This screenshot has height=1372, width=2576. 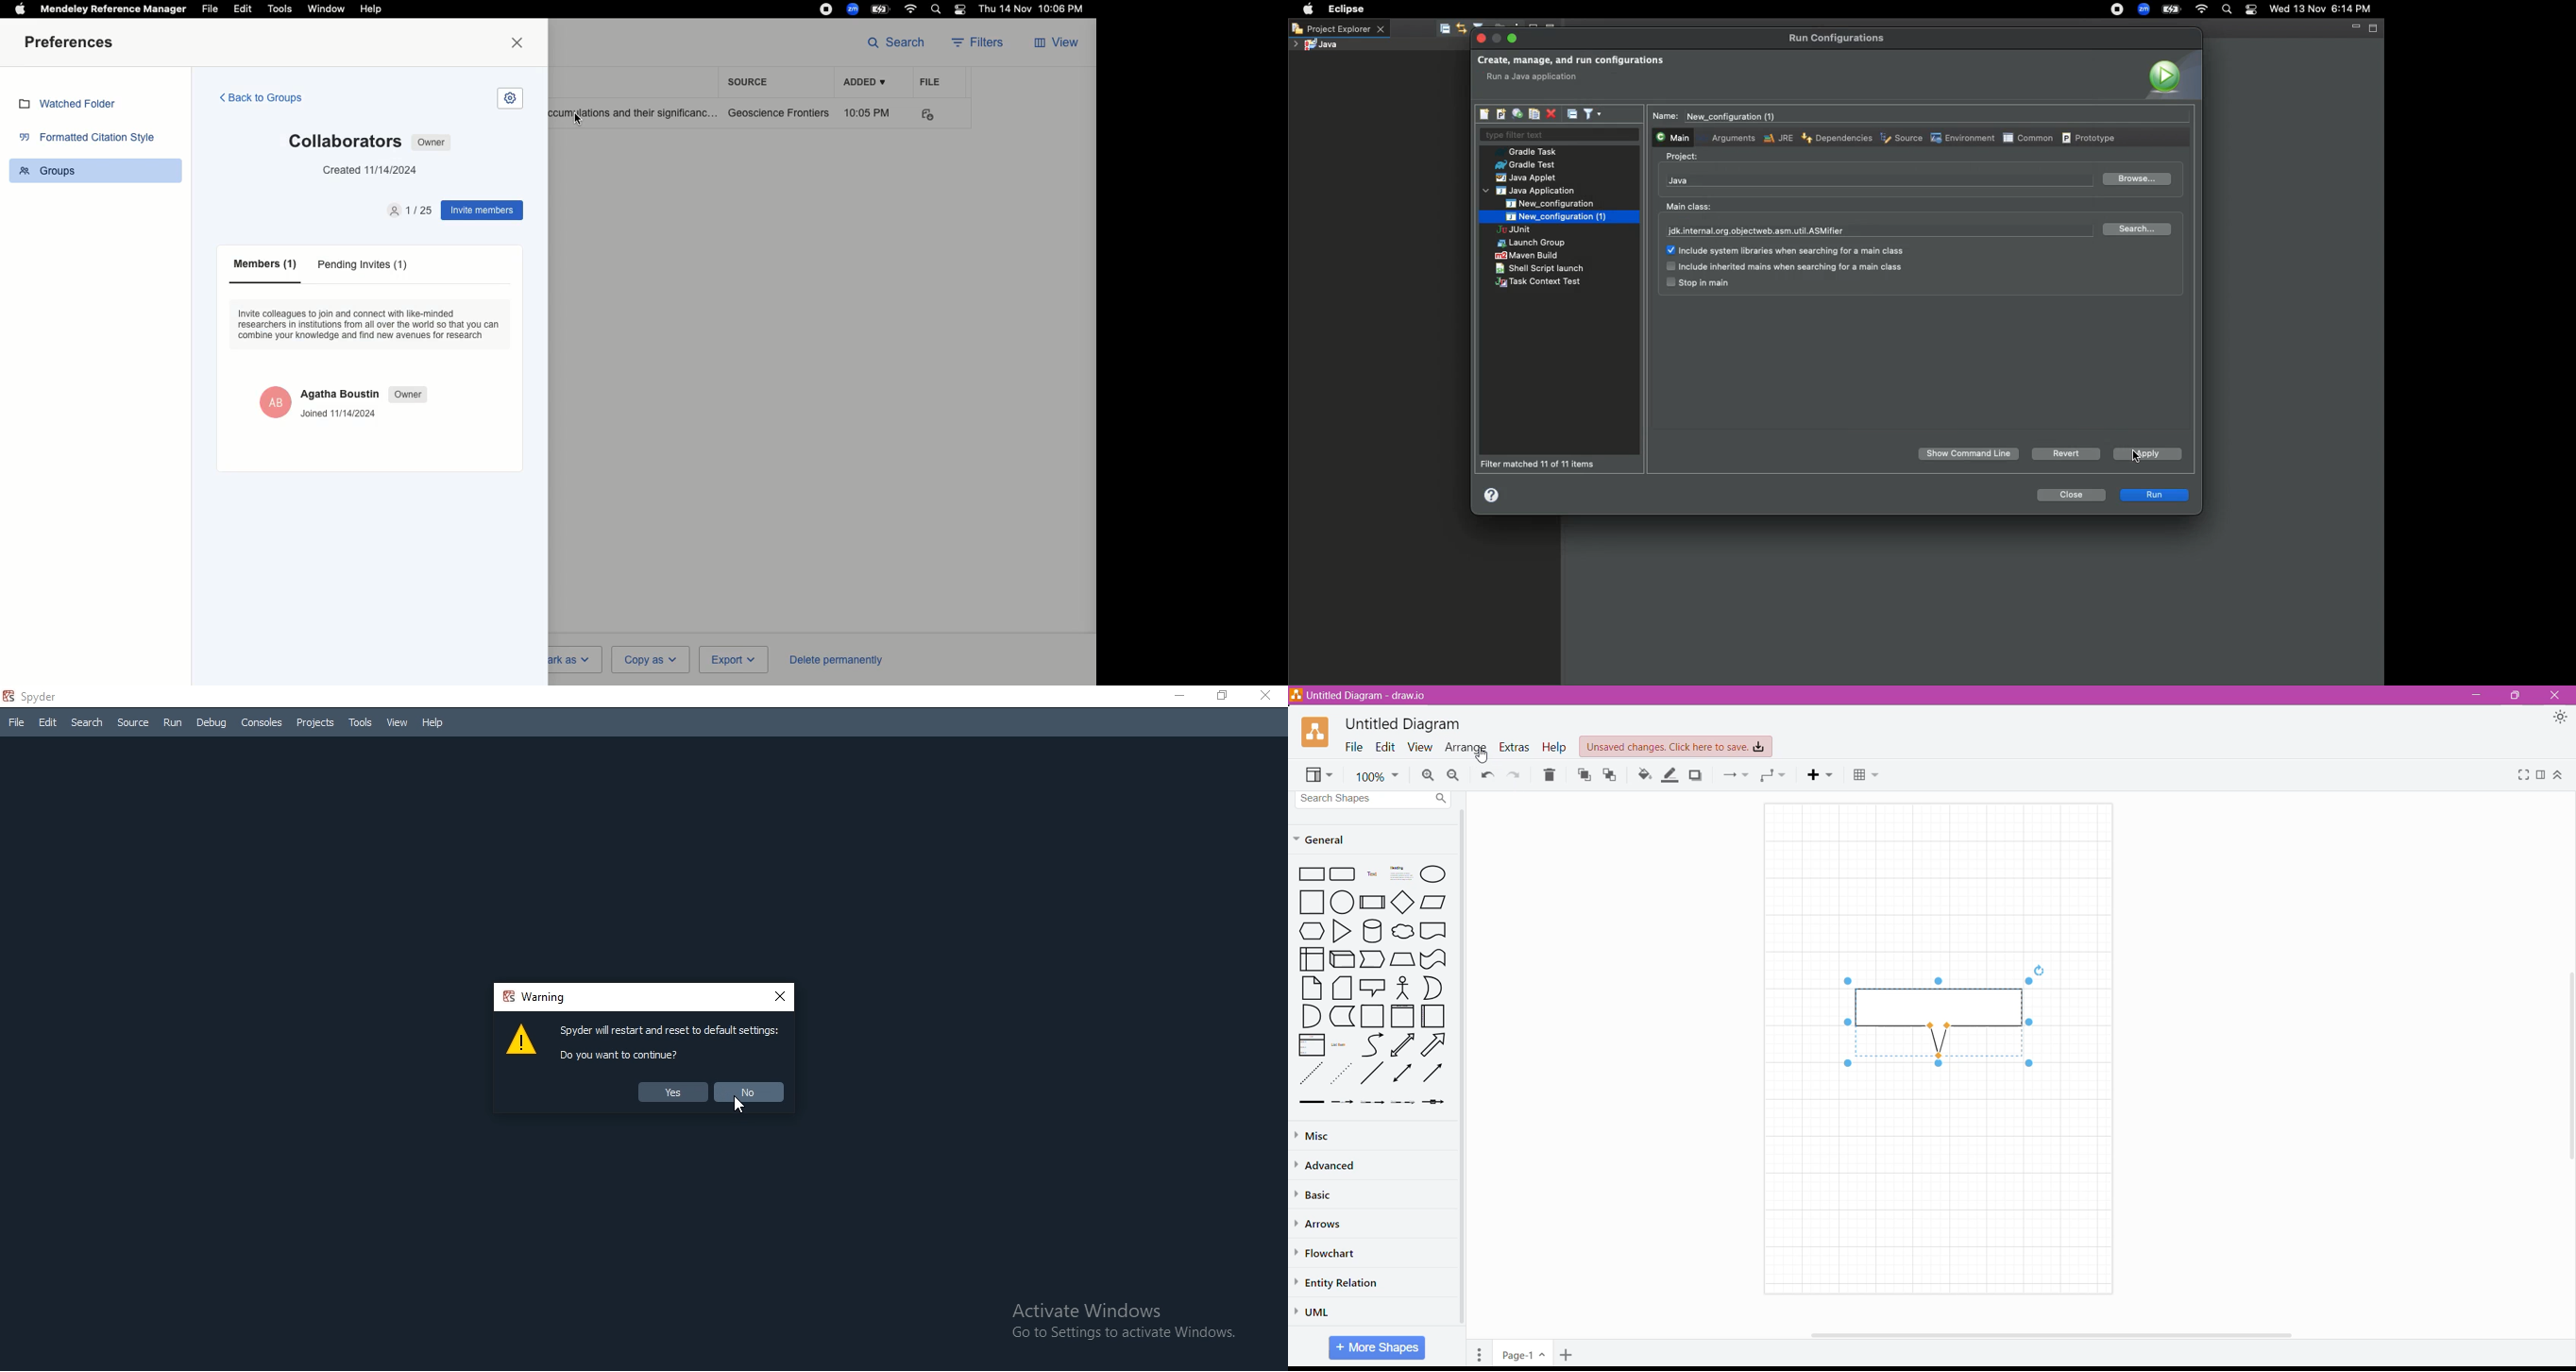 What do you see at coordinates (1560, 203) in the screenshot?
I see `New_configuration` at bounding box center [1560, 203].